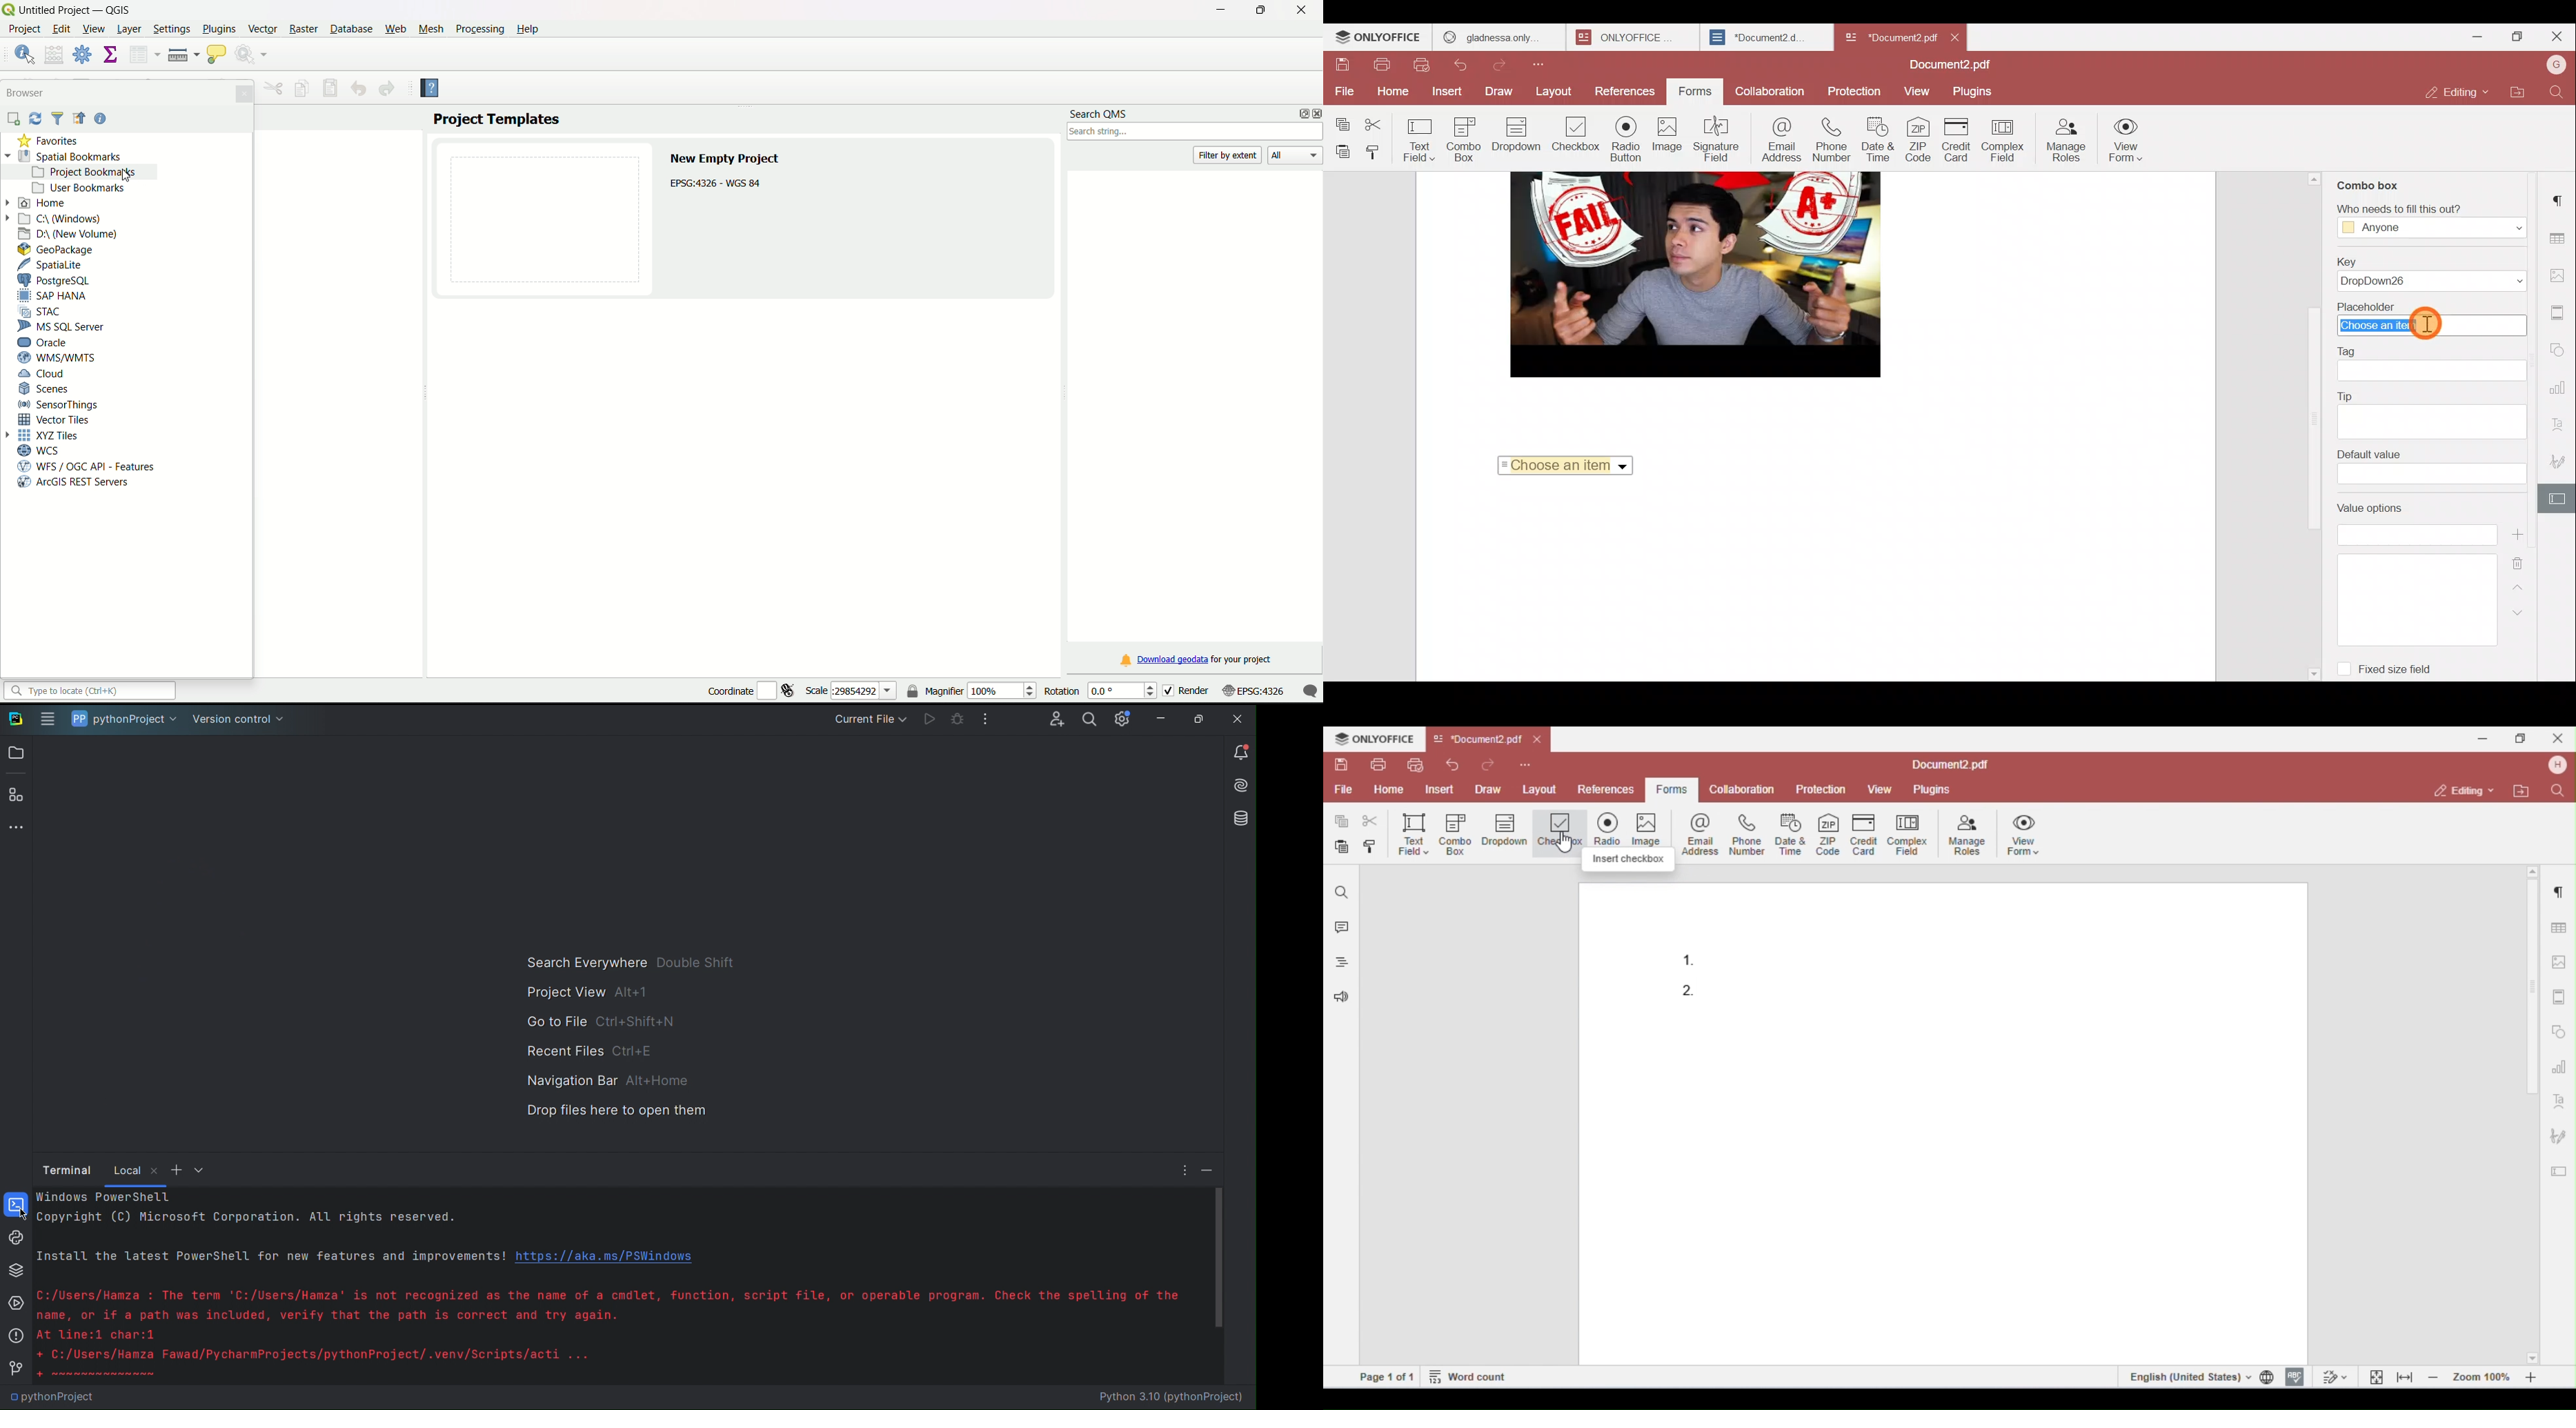 The height and width of the screenshot is (1428, 2576). I want to click on Undo, so click(1464, 65).